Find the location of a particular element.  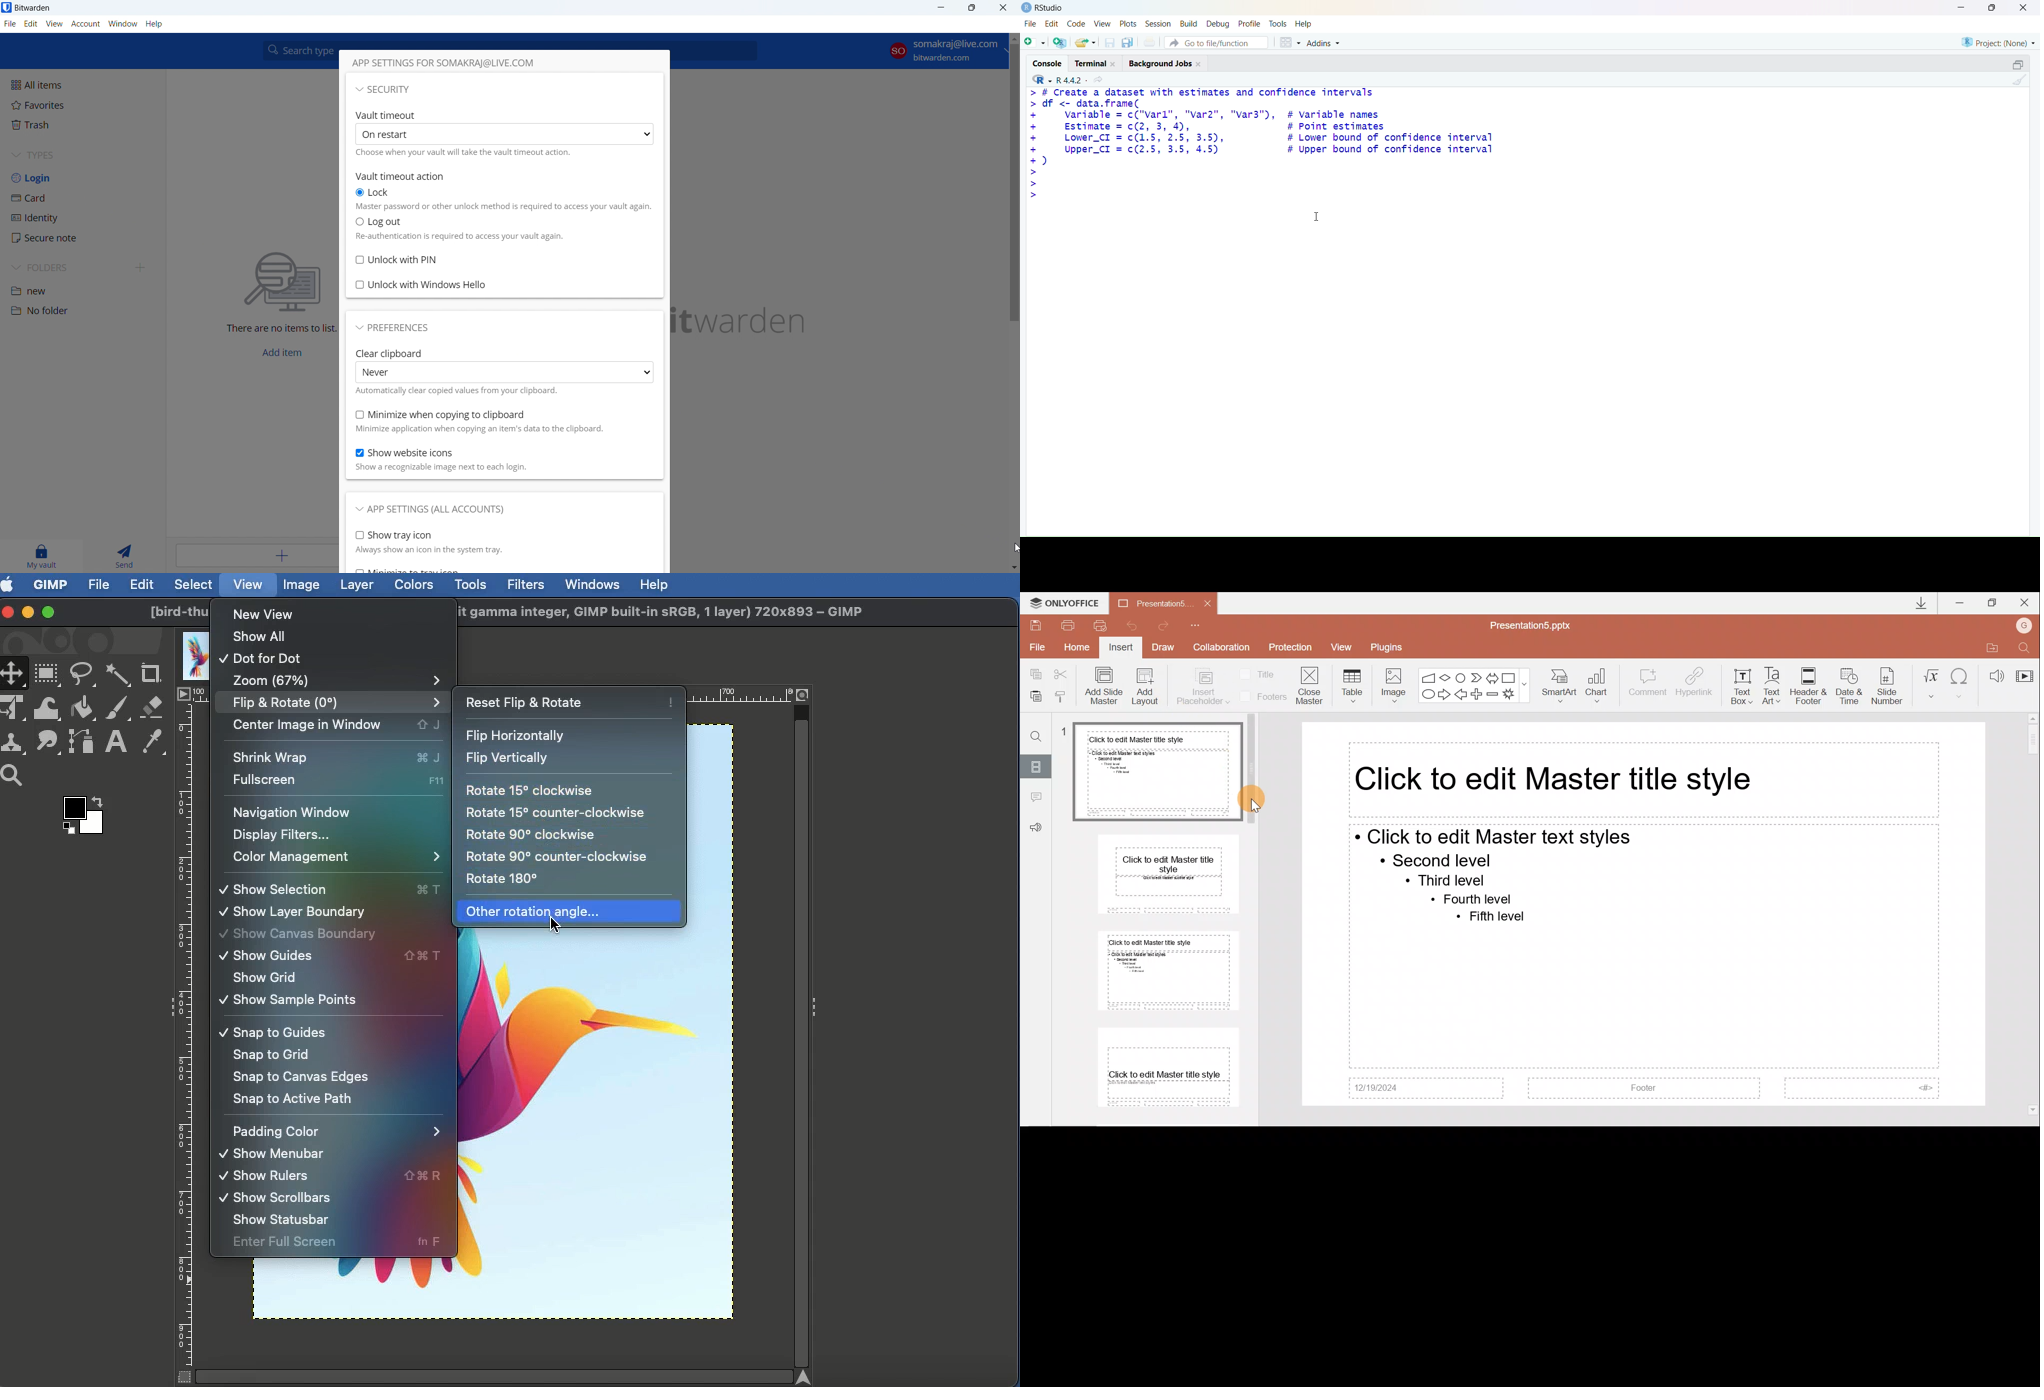

Go to file/function is located at coordinates (1216, 43).